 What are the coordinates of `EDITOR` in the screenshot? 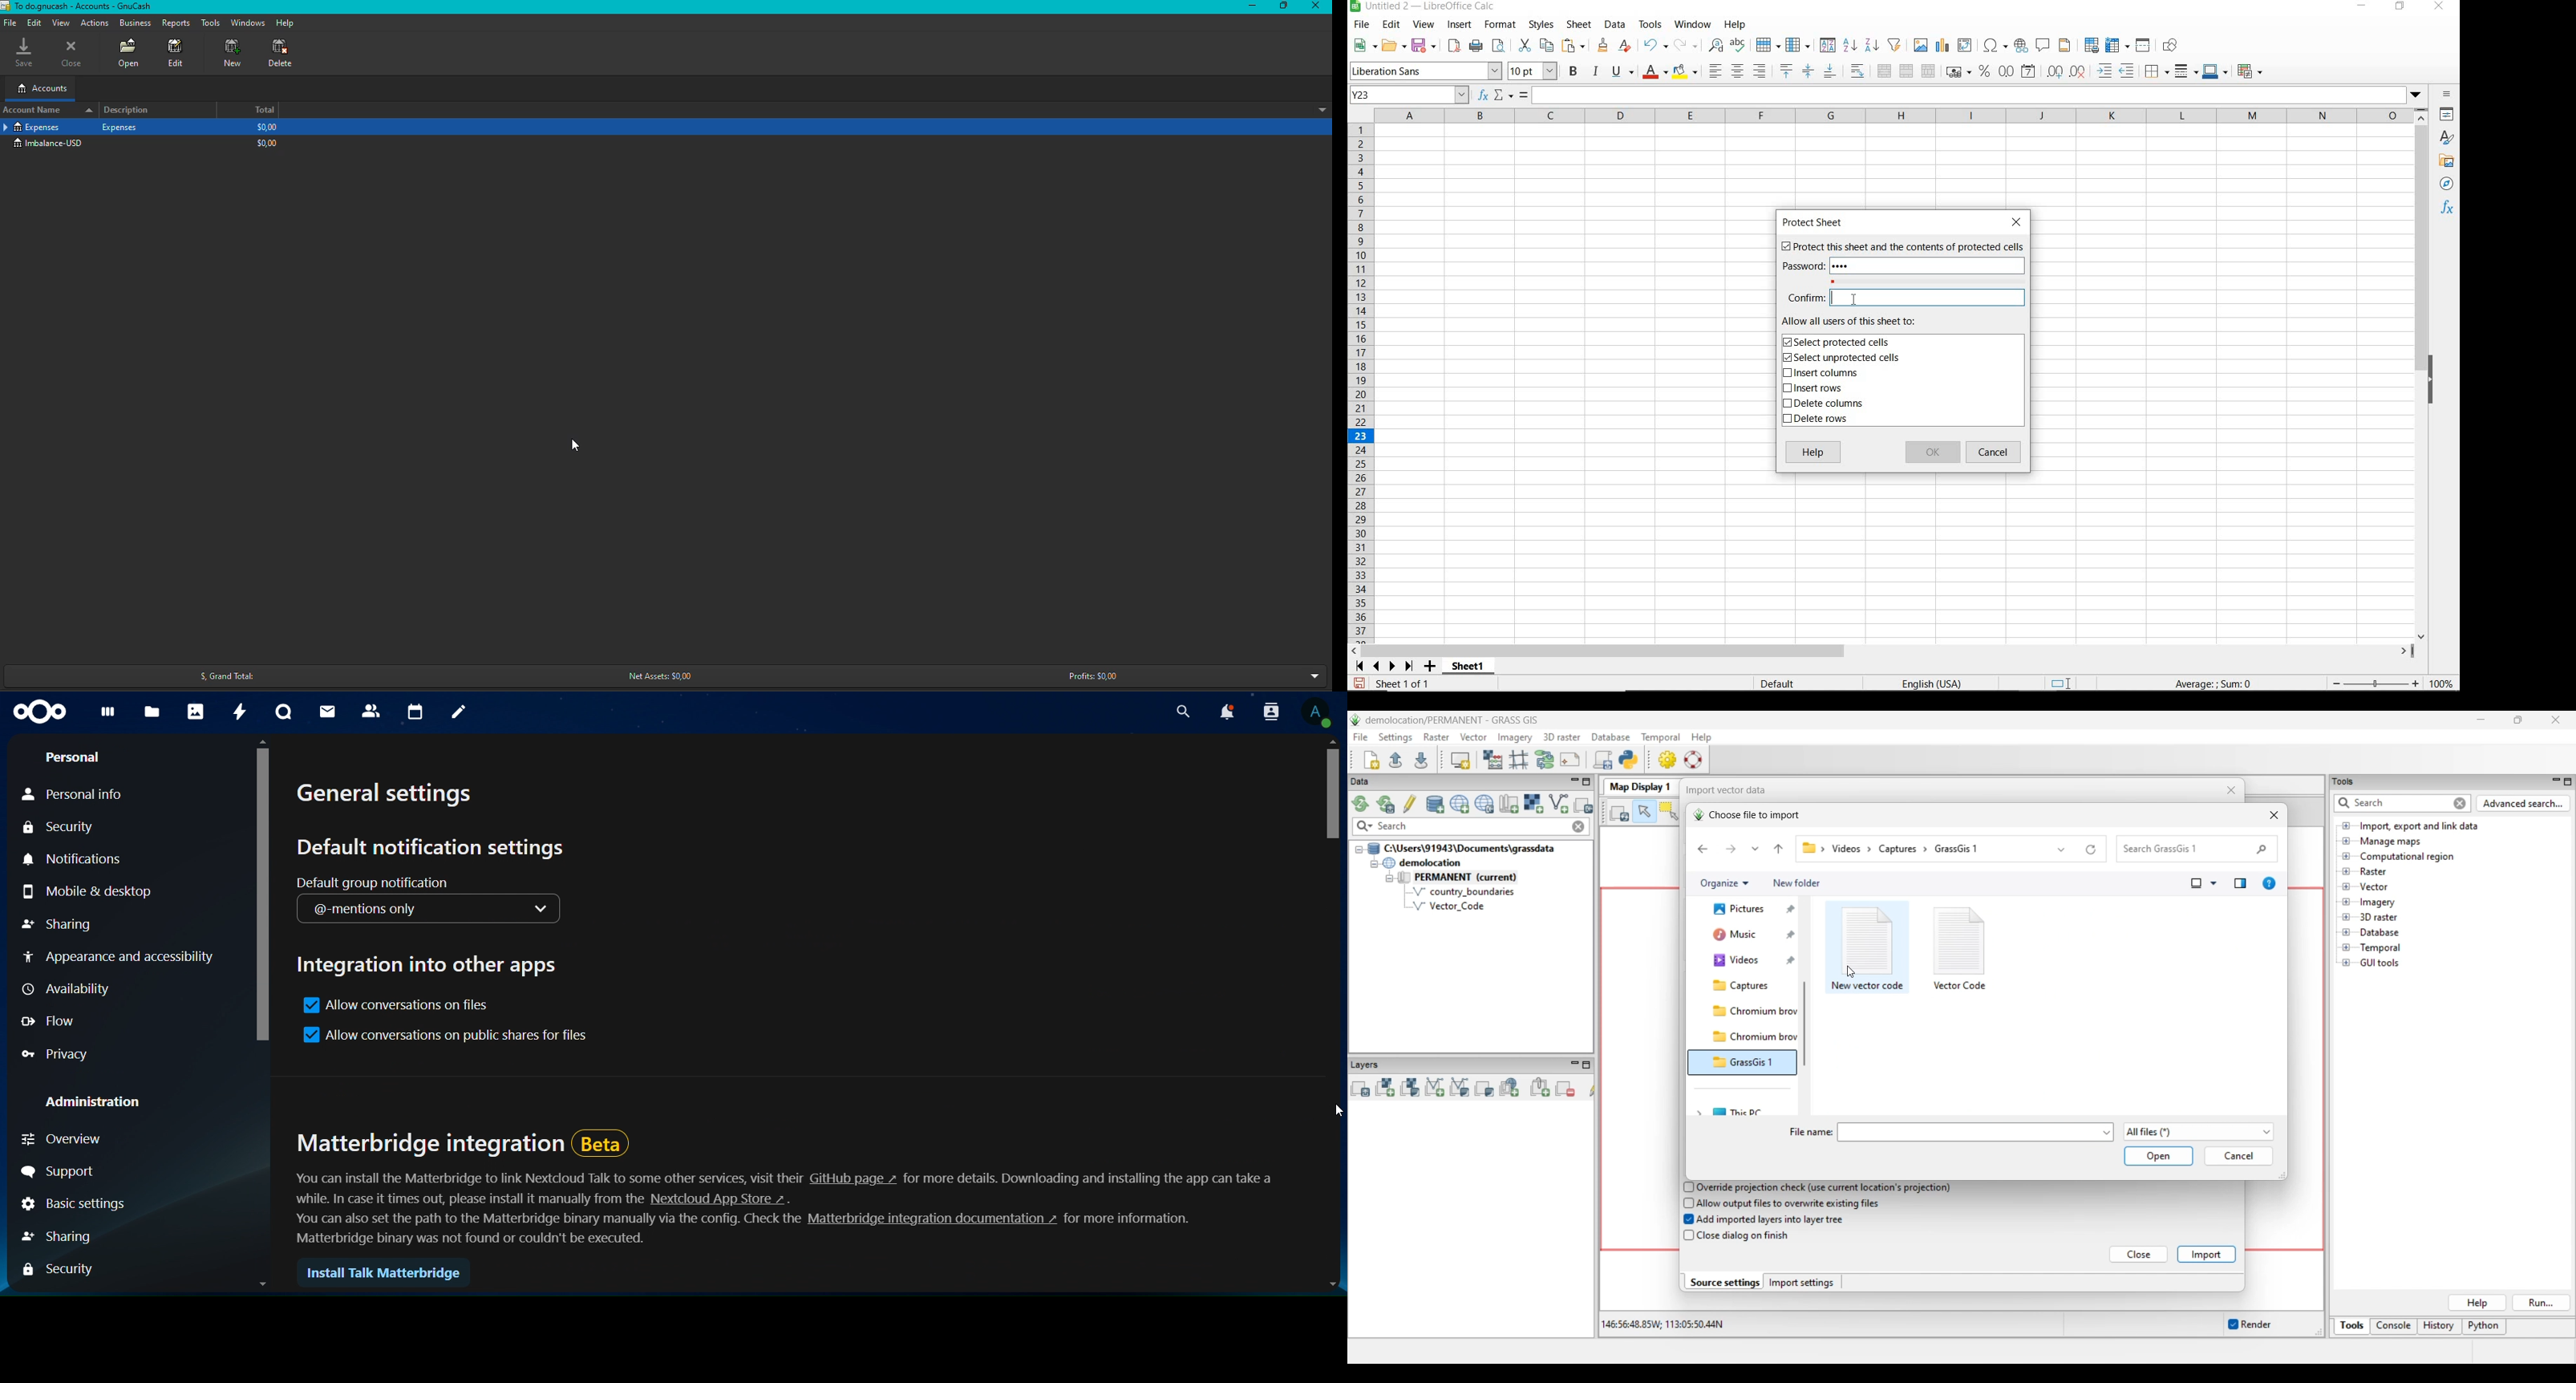 It's located at (1831, 298).